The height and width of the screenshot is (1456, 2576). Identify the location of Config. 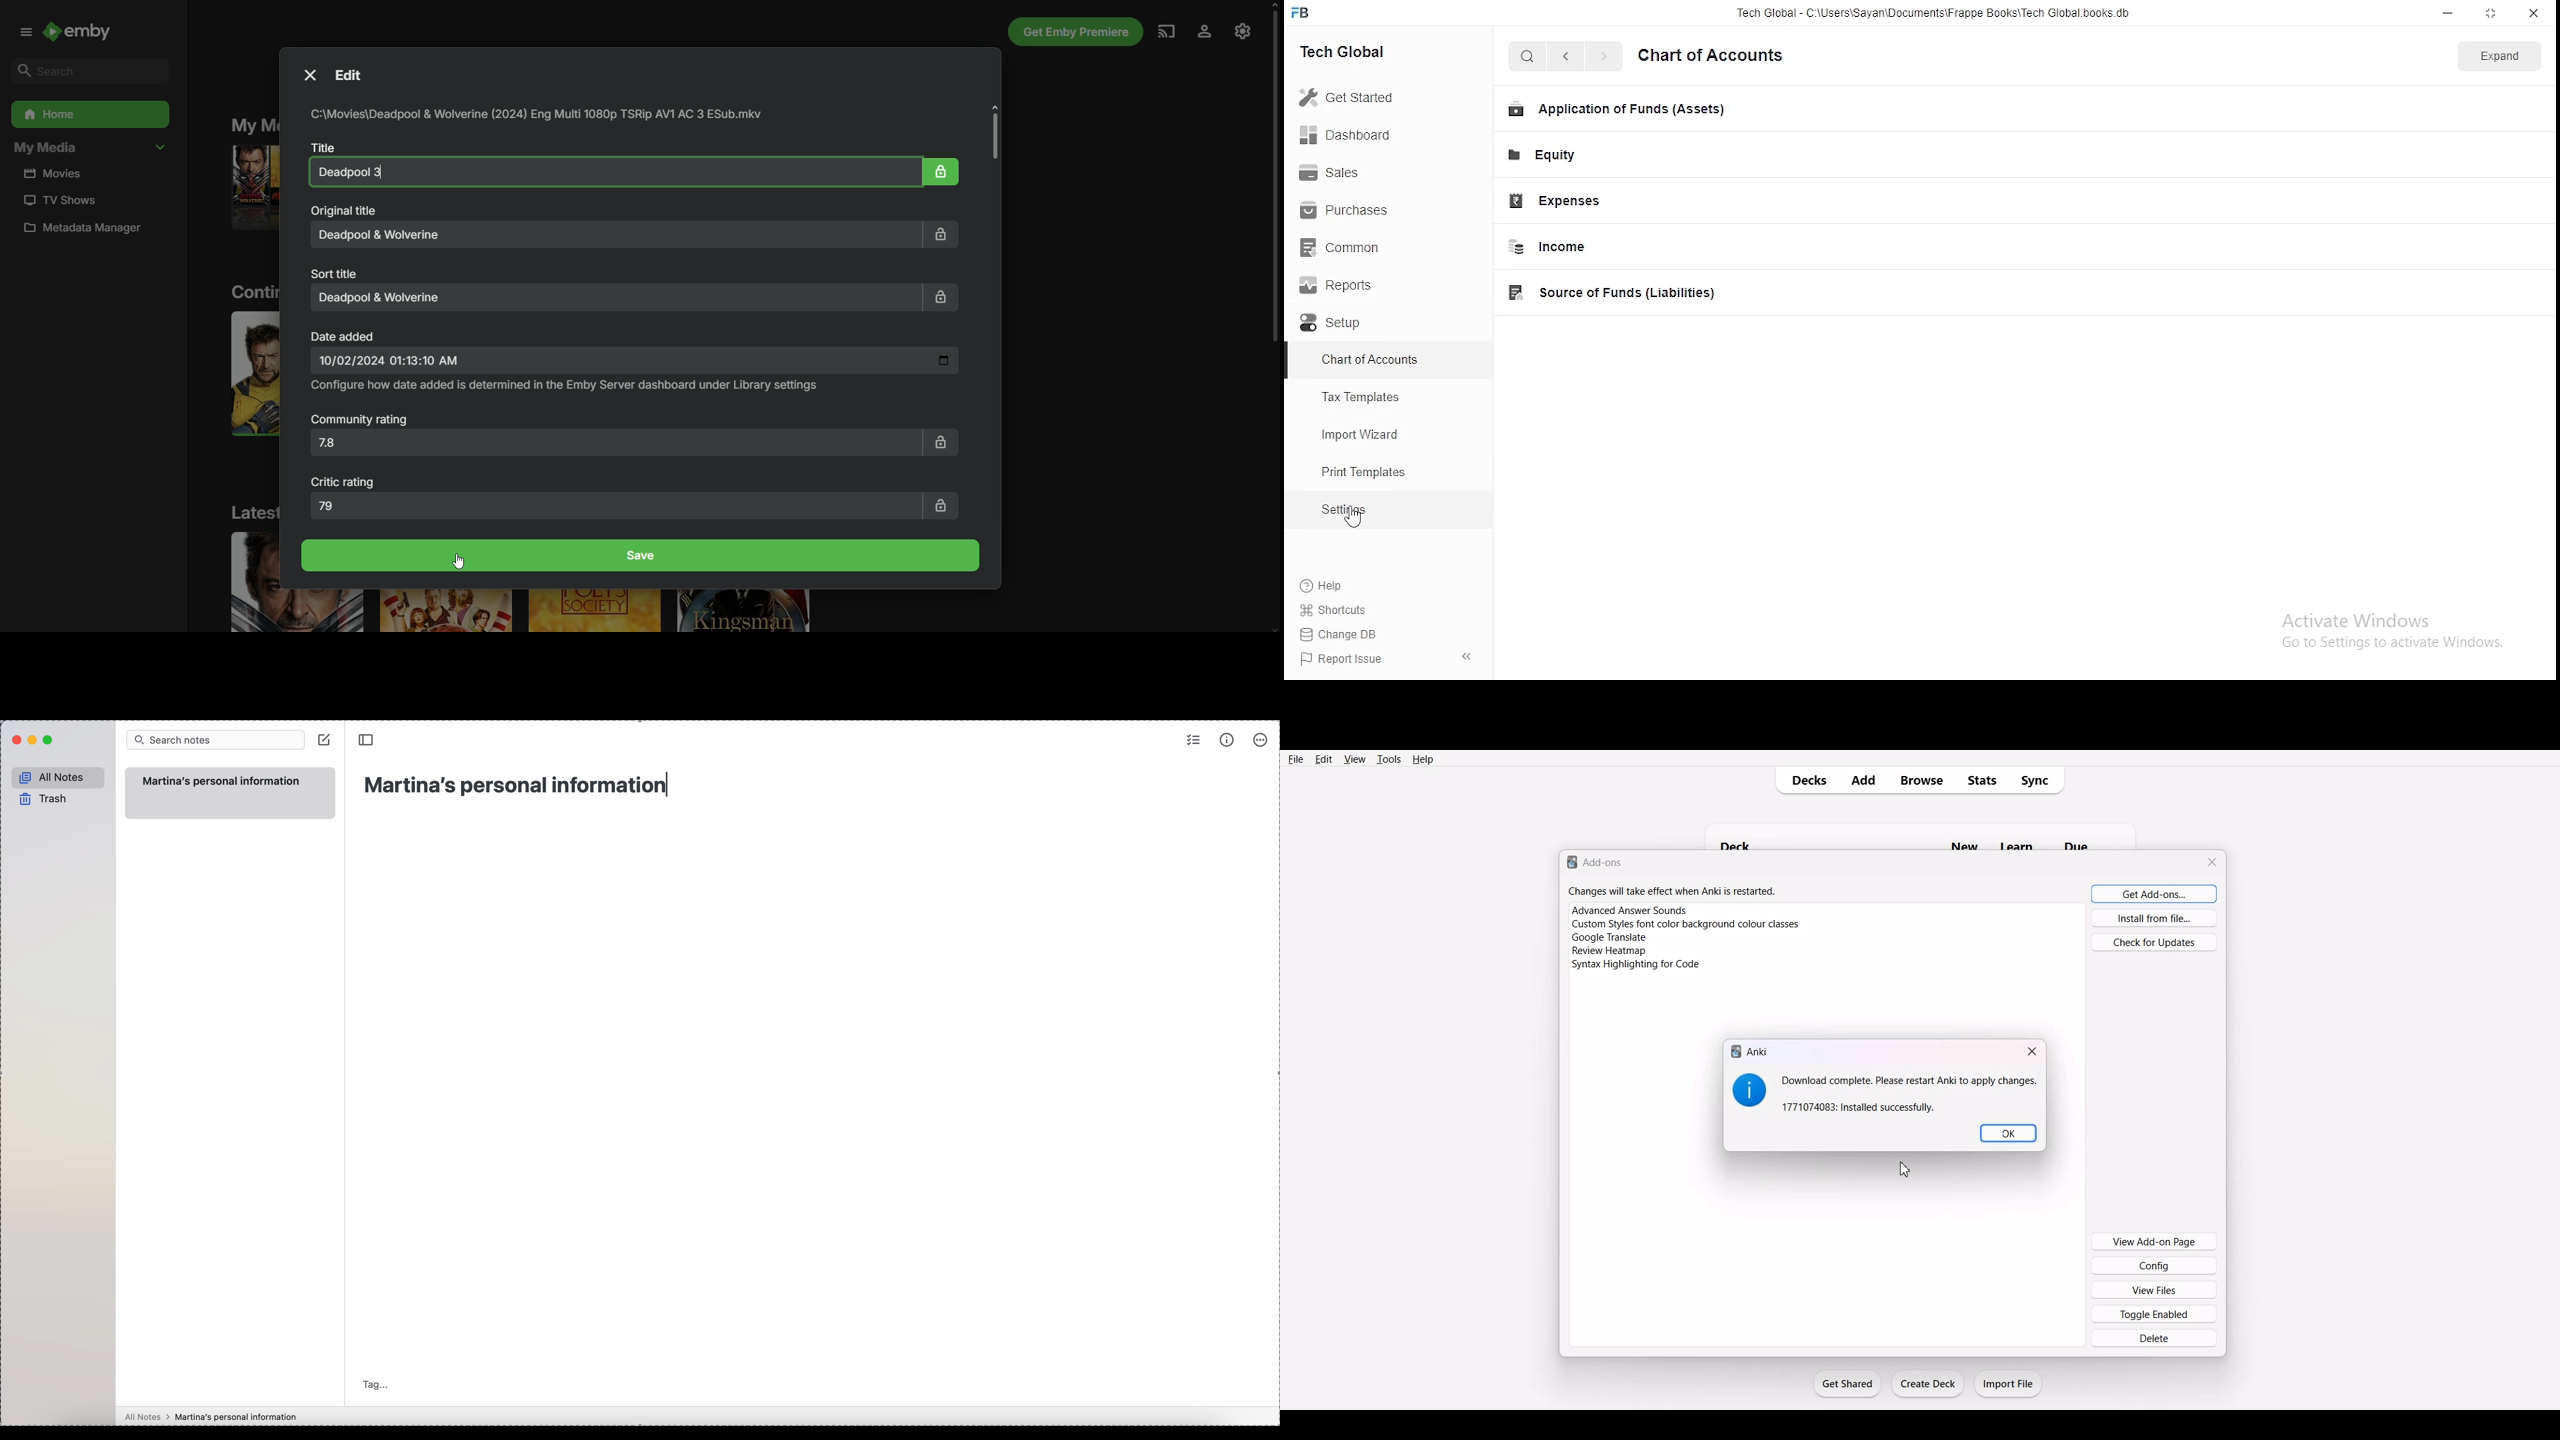
(2154, 1265).